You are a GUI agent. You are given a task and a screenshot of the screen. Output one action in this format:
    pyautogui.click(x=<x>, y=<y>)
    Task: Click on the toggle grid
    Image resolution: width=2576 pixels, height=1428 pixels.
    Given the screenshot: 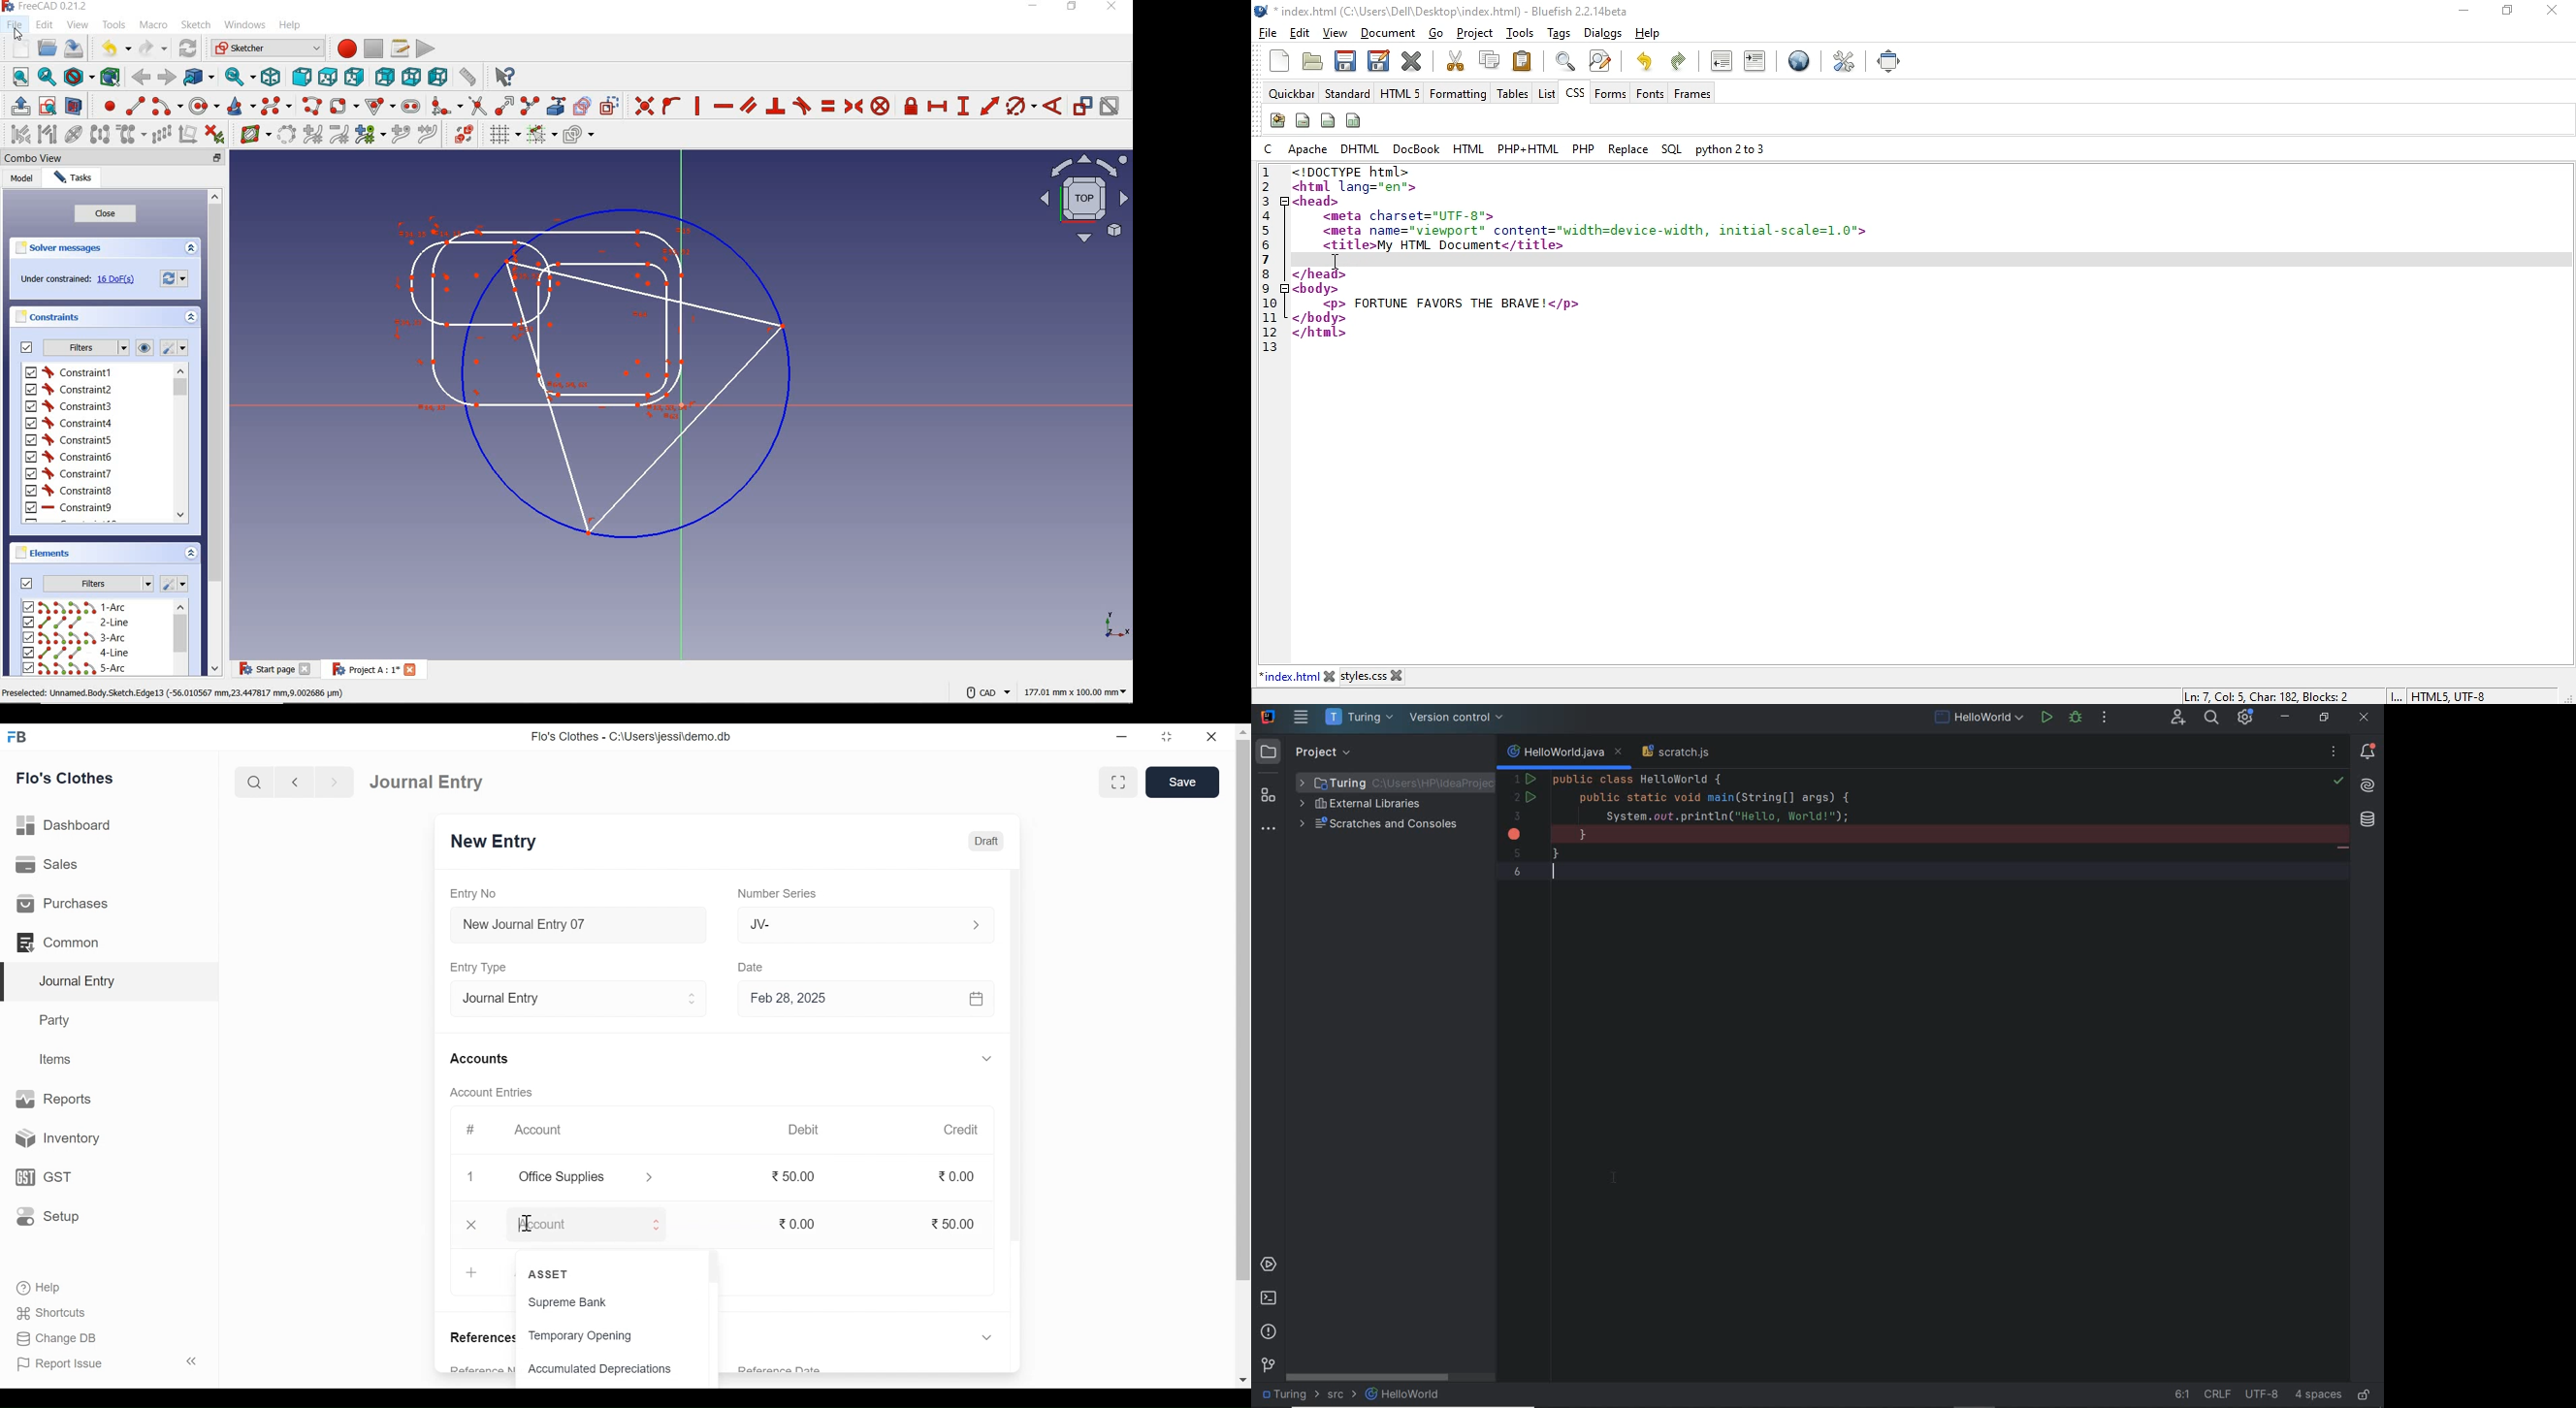 What is the action you would take?
    pyautogui.click(x=498, y=136)
    